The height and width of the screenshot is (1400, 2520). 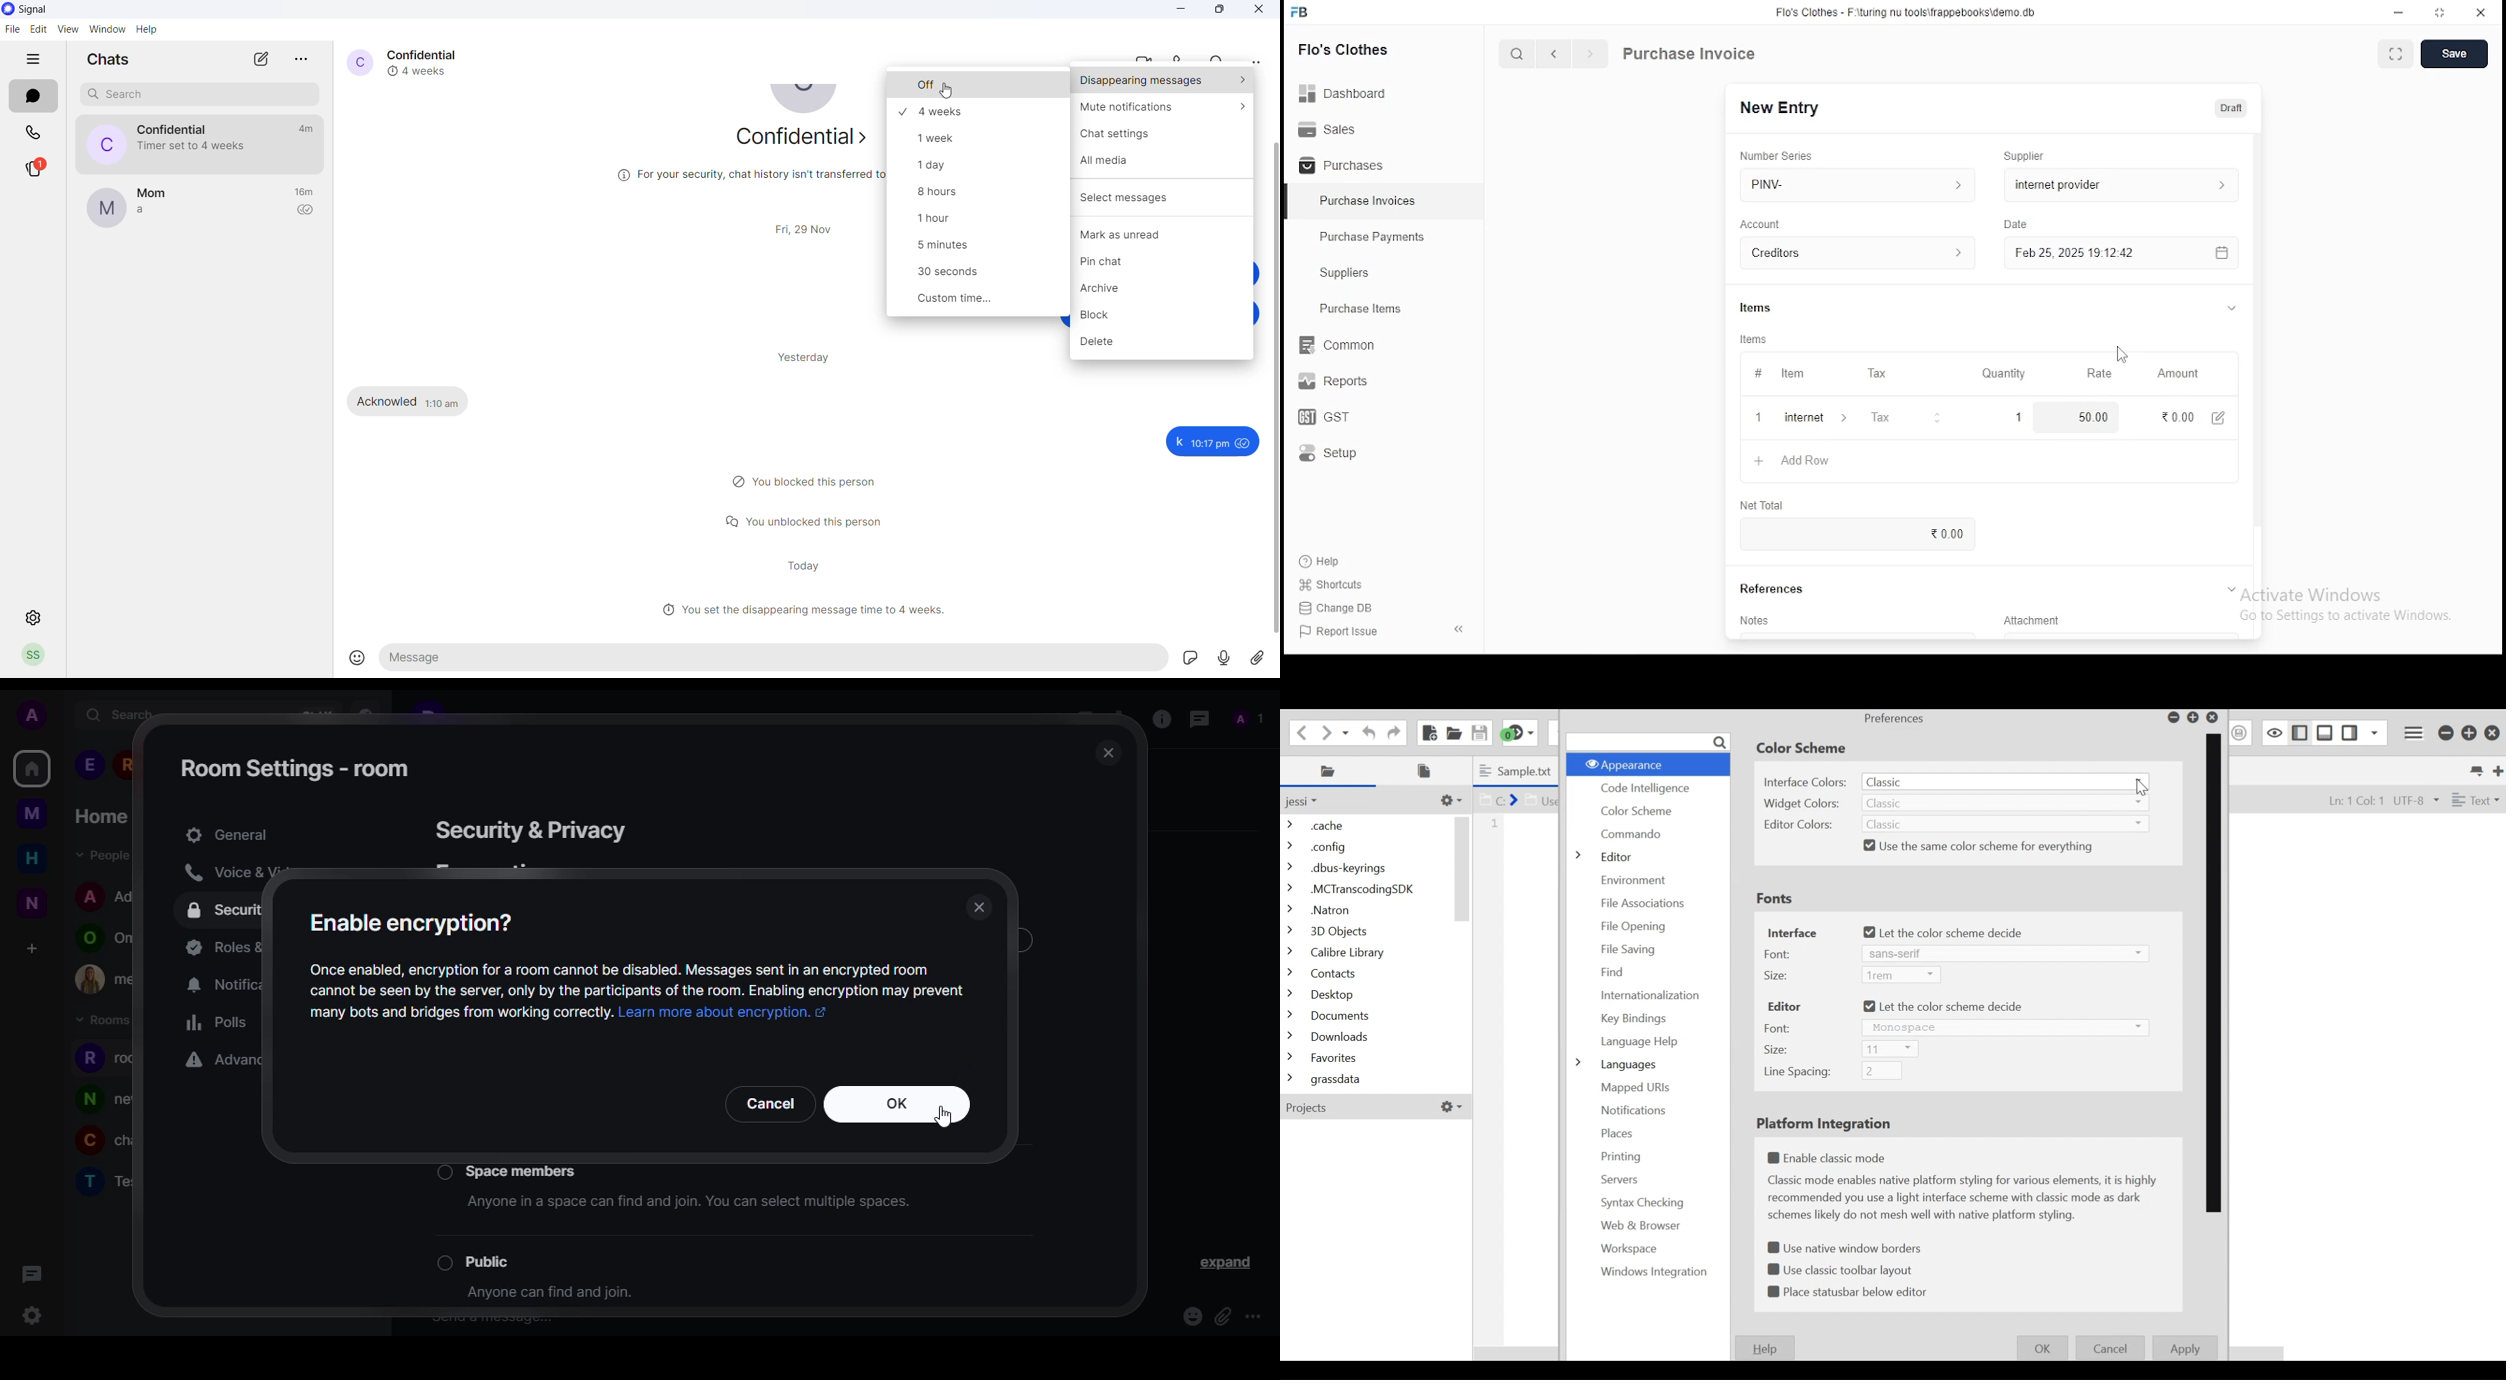 What do you see at coordinates (2241, 732) in the screenshot?
I see `Save Macro as Toolbox as Superscript` at bounding box center [2241, 732].